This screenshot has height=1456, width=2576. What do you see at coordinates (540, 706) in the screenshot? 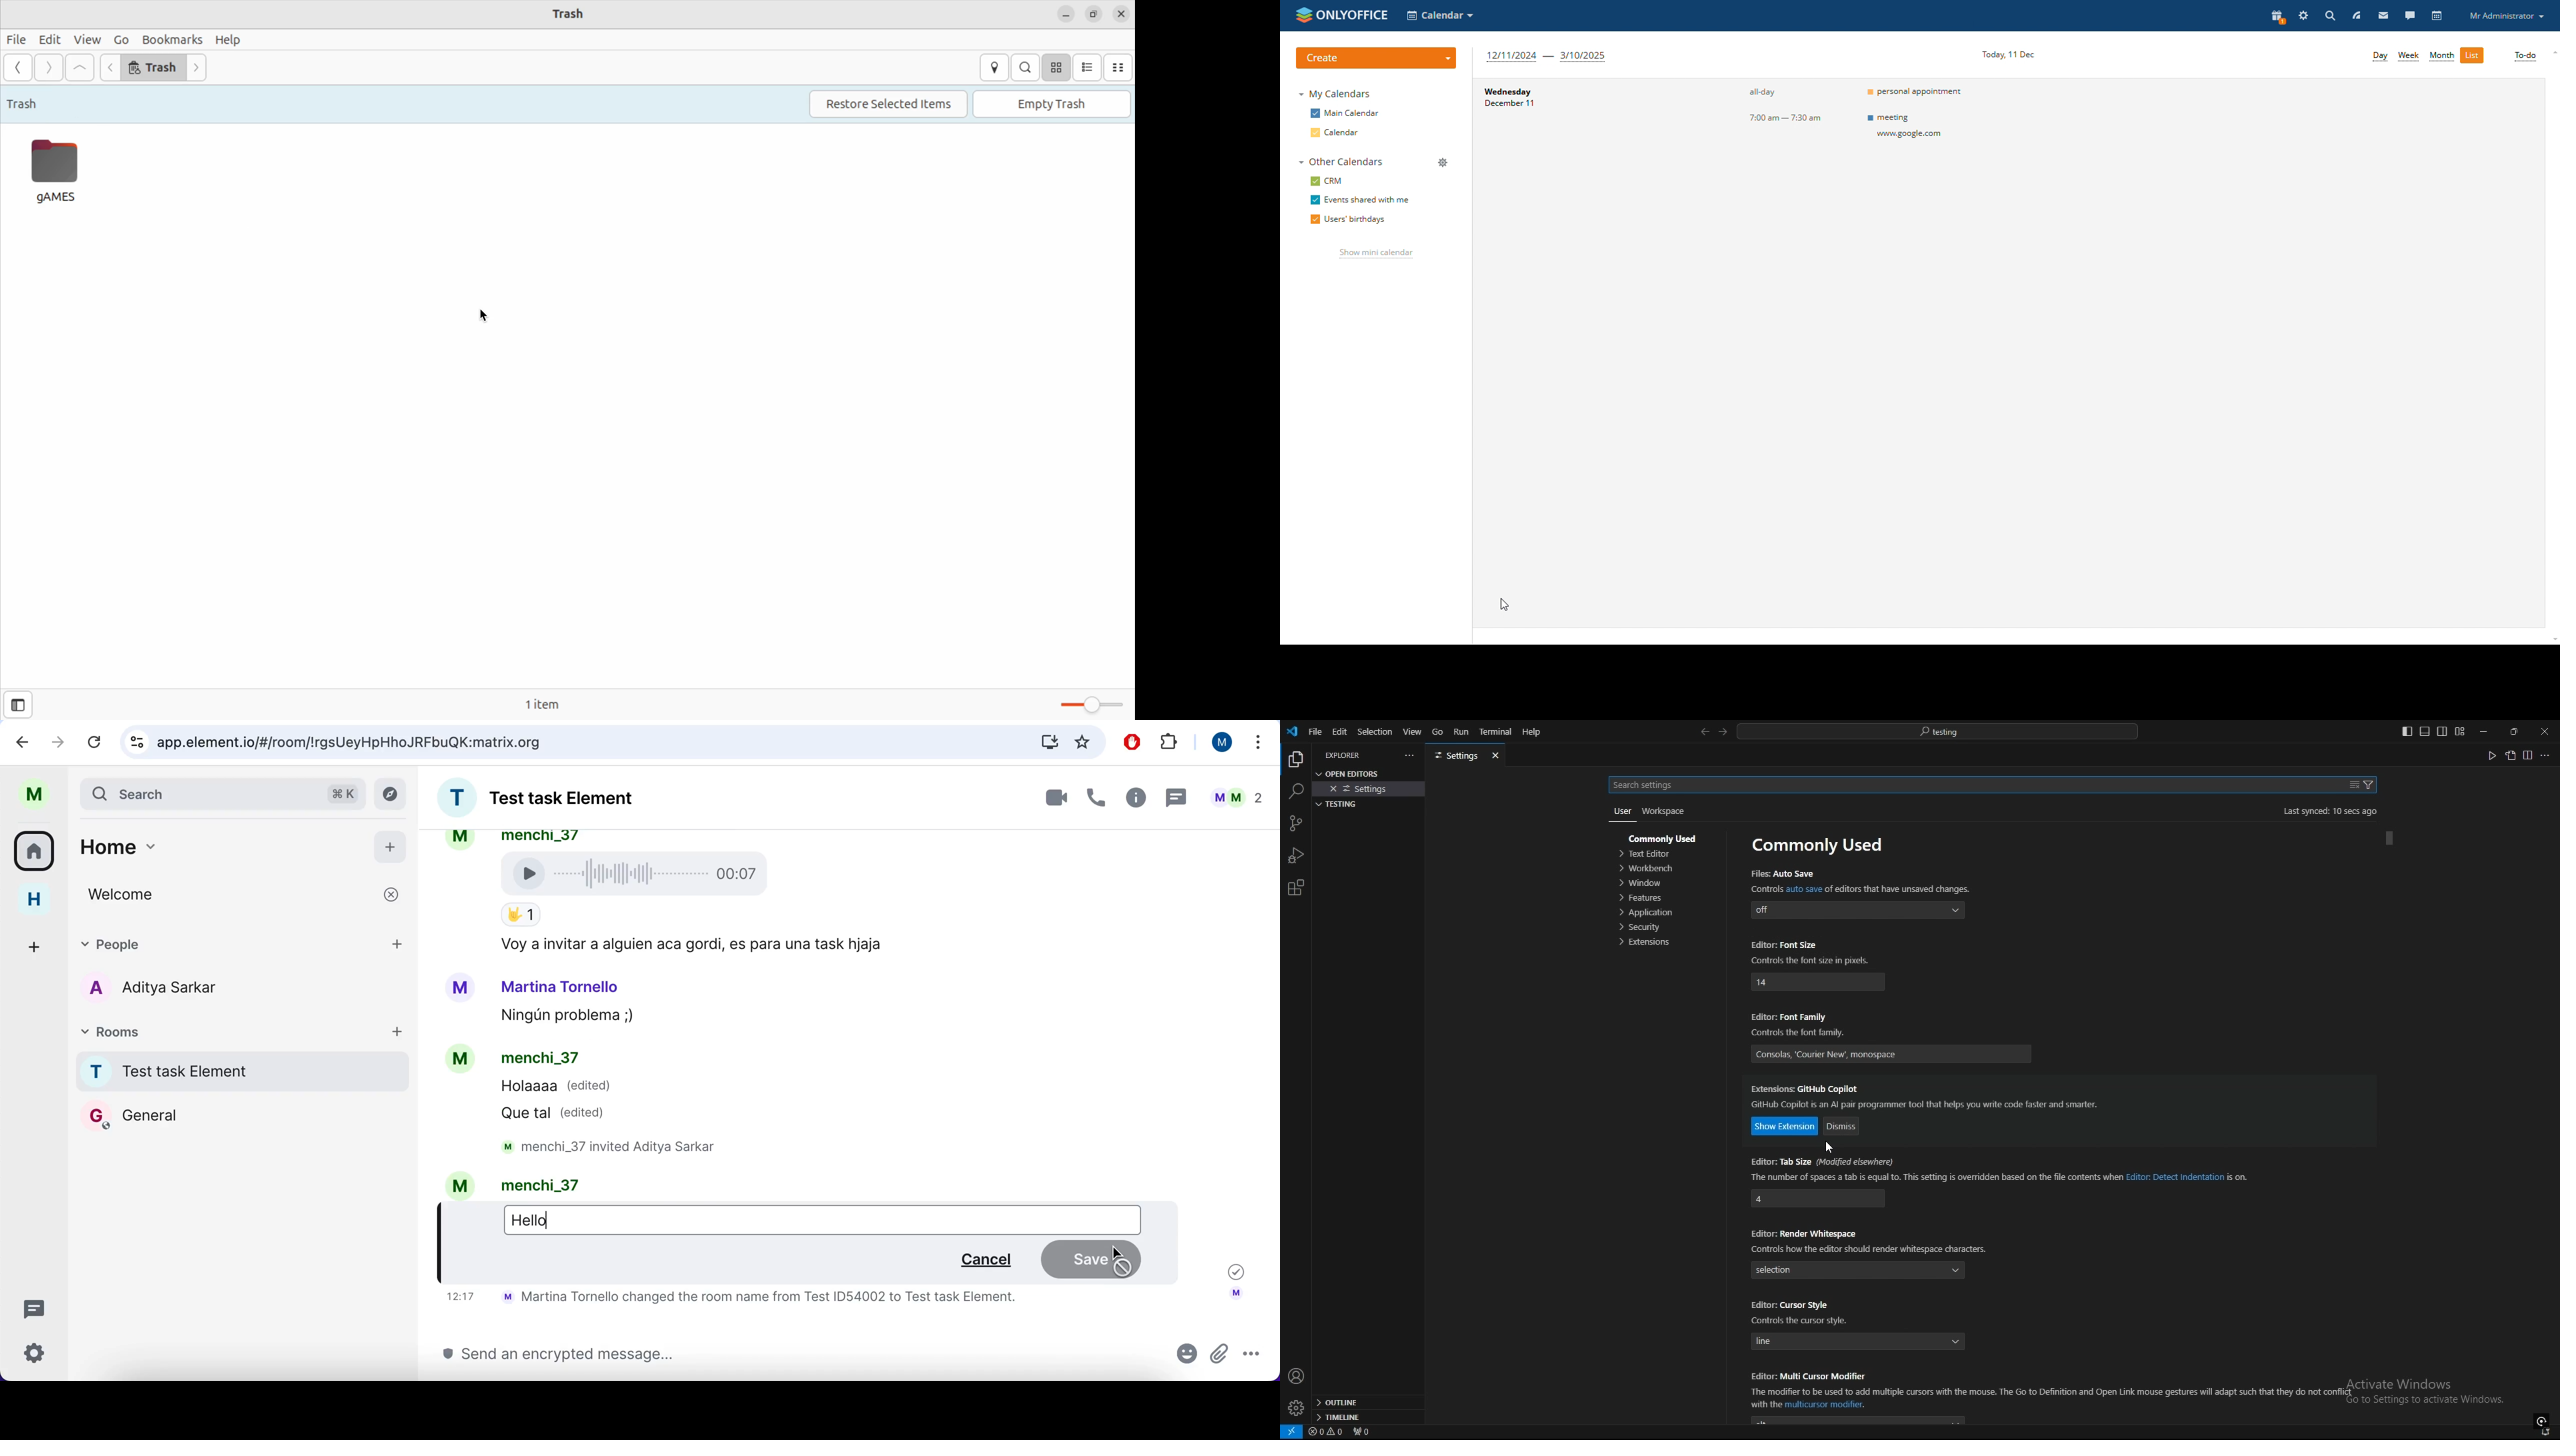
I see `1 item` at bounding box center [540, 706].